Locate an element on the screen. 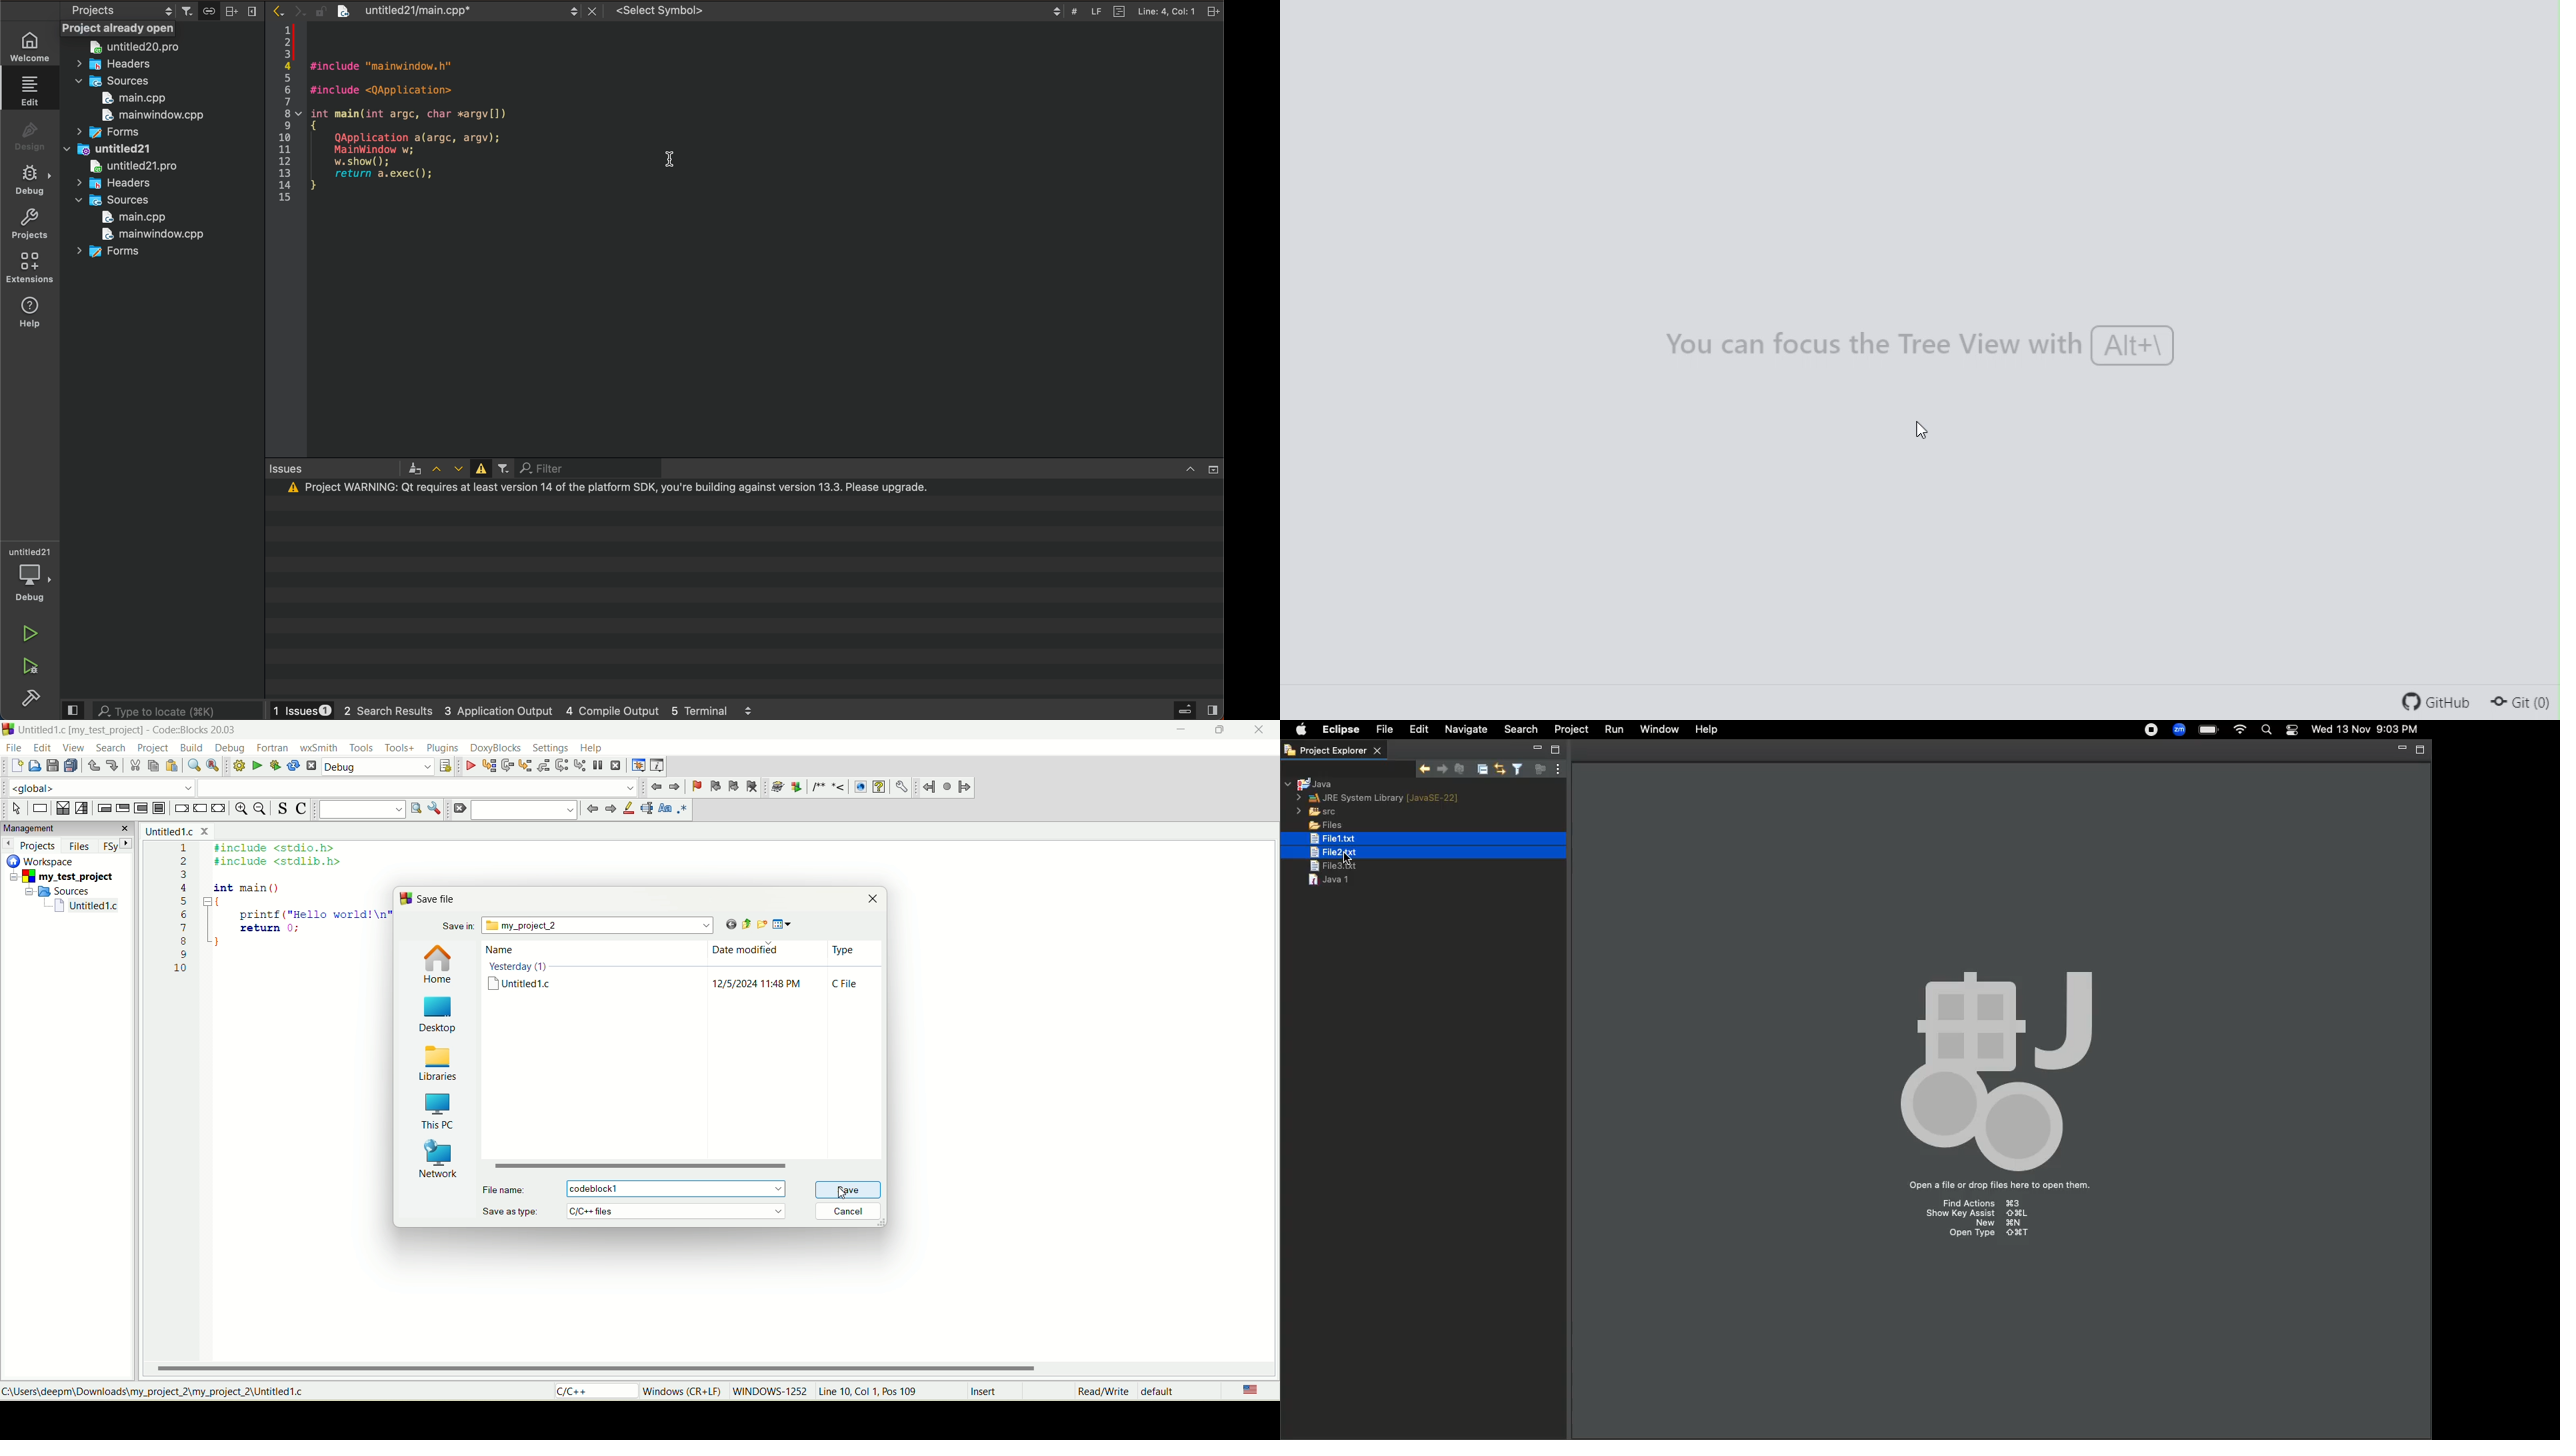 This screenshot has height=1456, width=2576. various info is located at coordinates (656, 764).